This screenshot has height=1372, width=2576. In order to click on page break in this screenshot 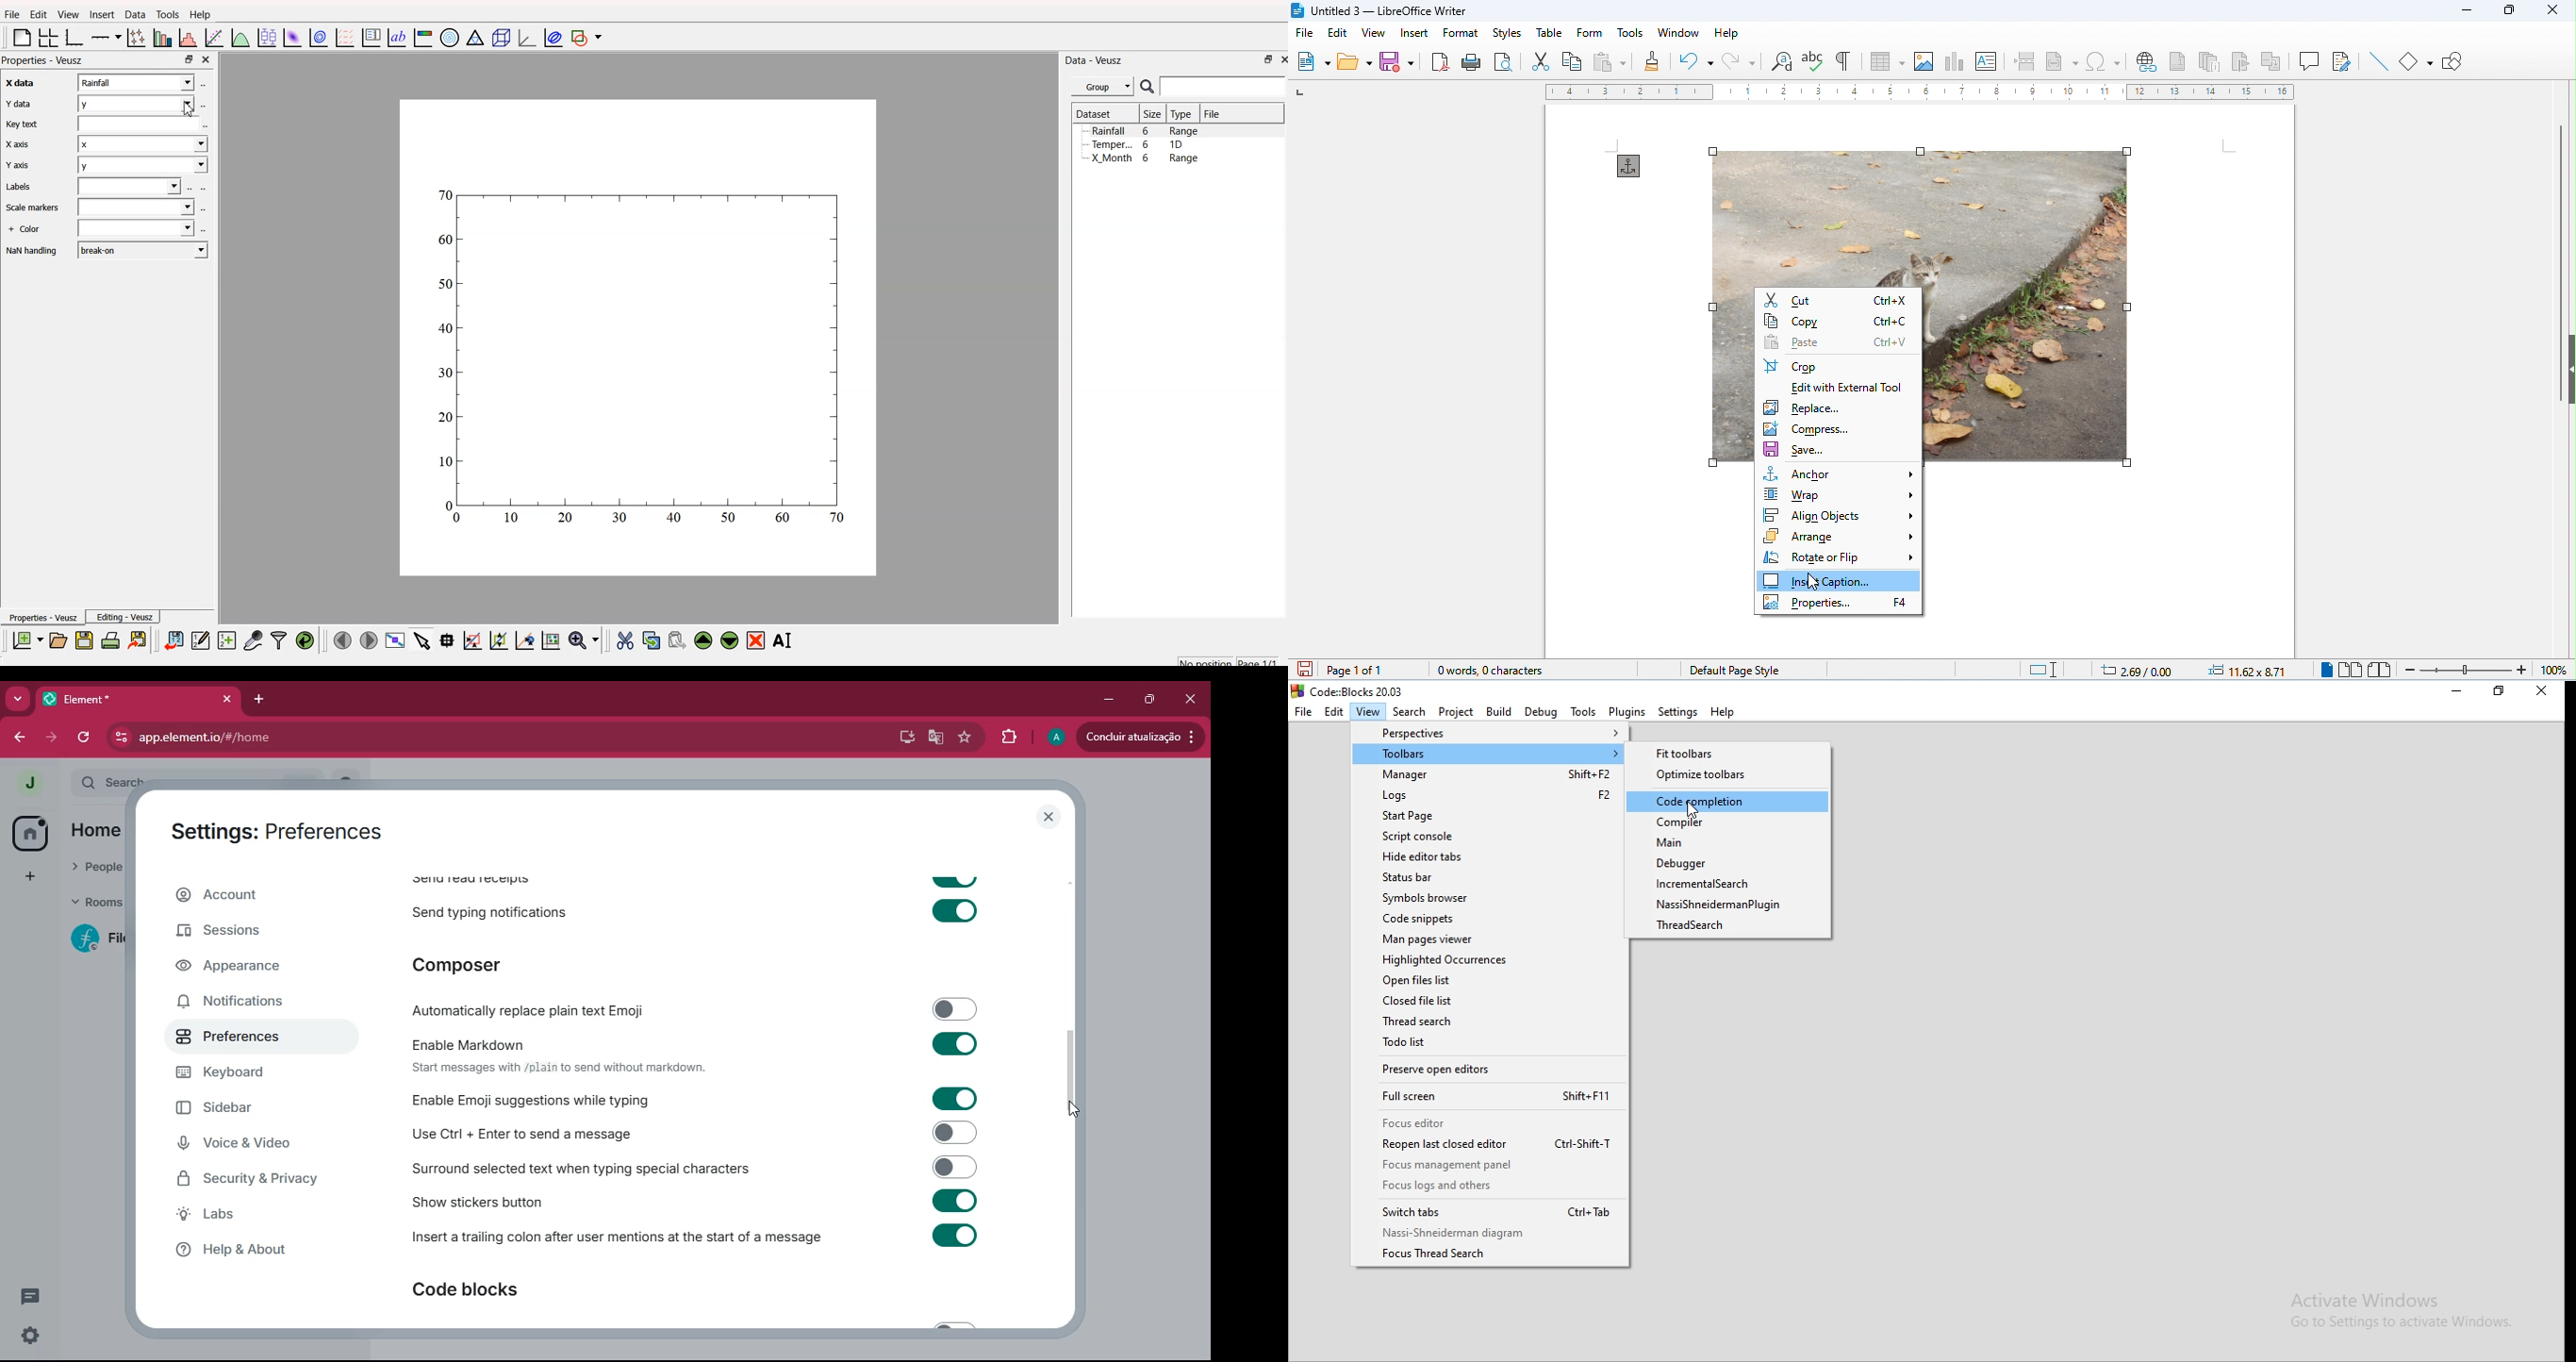, I will do `click(2027, 61)`.